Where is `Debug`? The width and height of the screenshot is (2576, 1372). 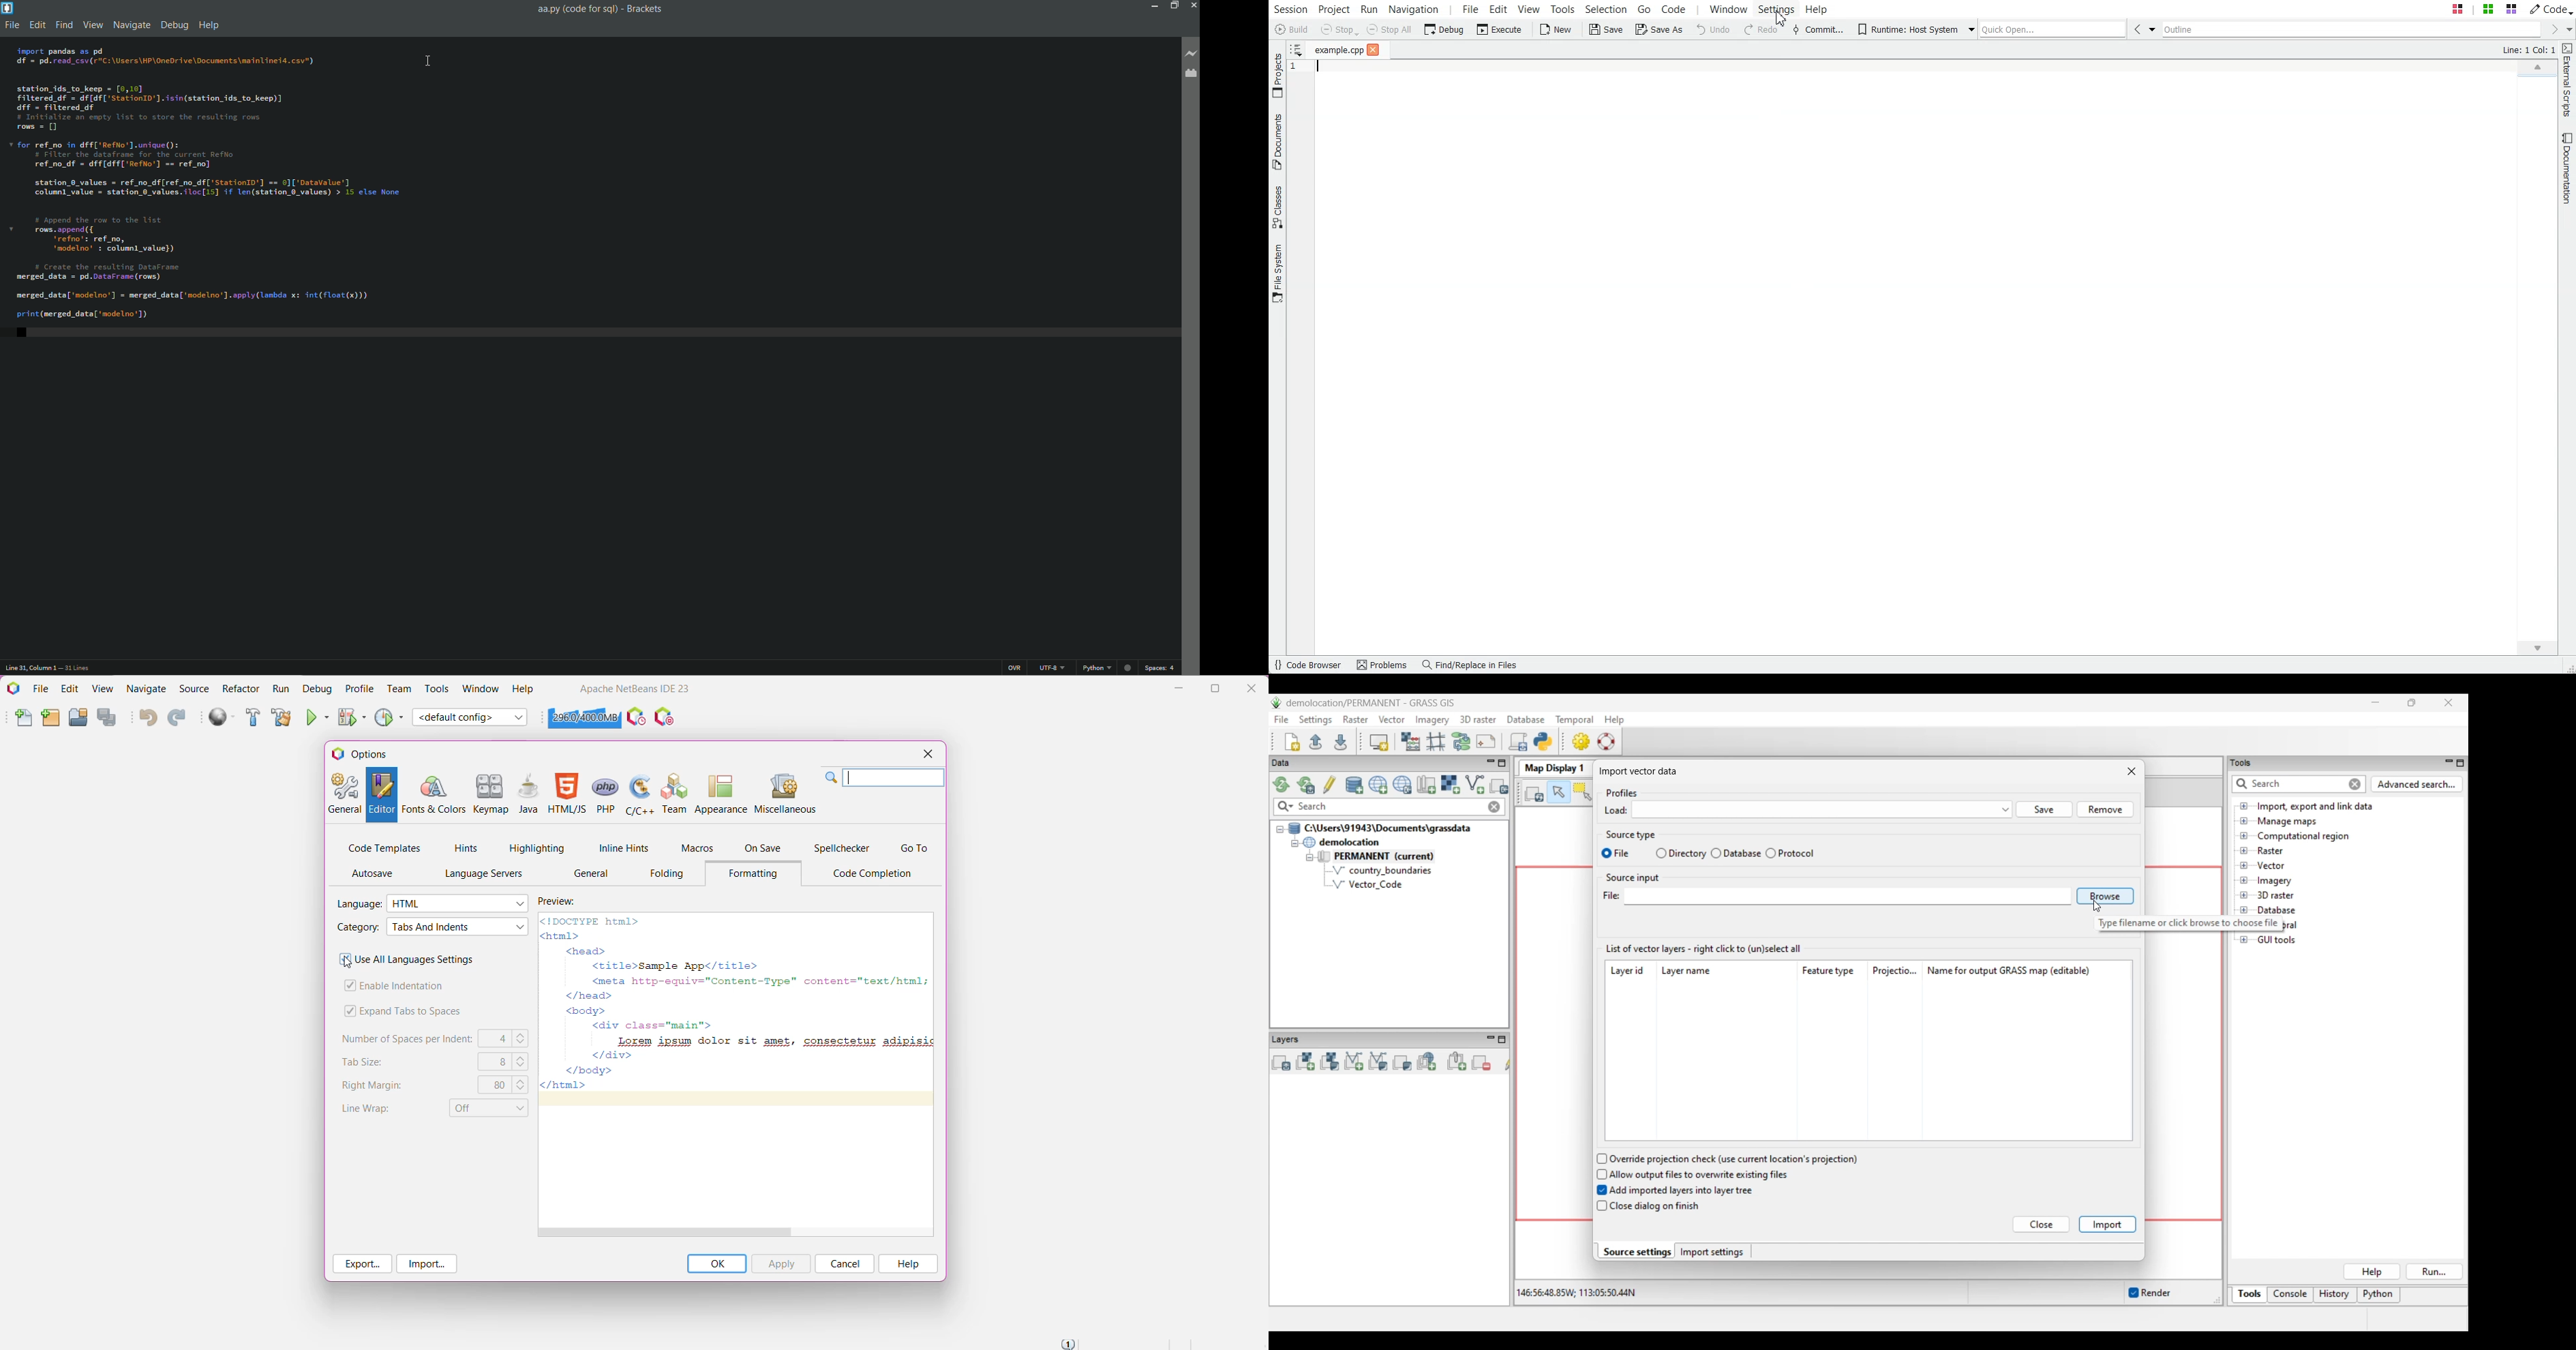
Debug is located at coordinates (316, 688).